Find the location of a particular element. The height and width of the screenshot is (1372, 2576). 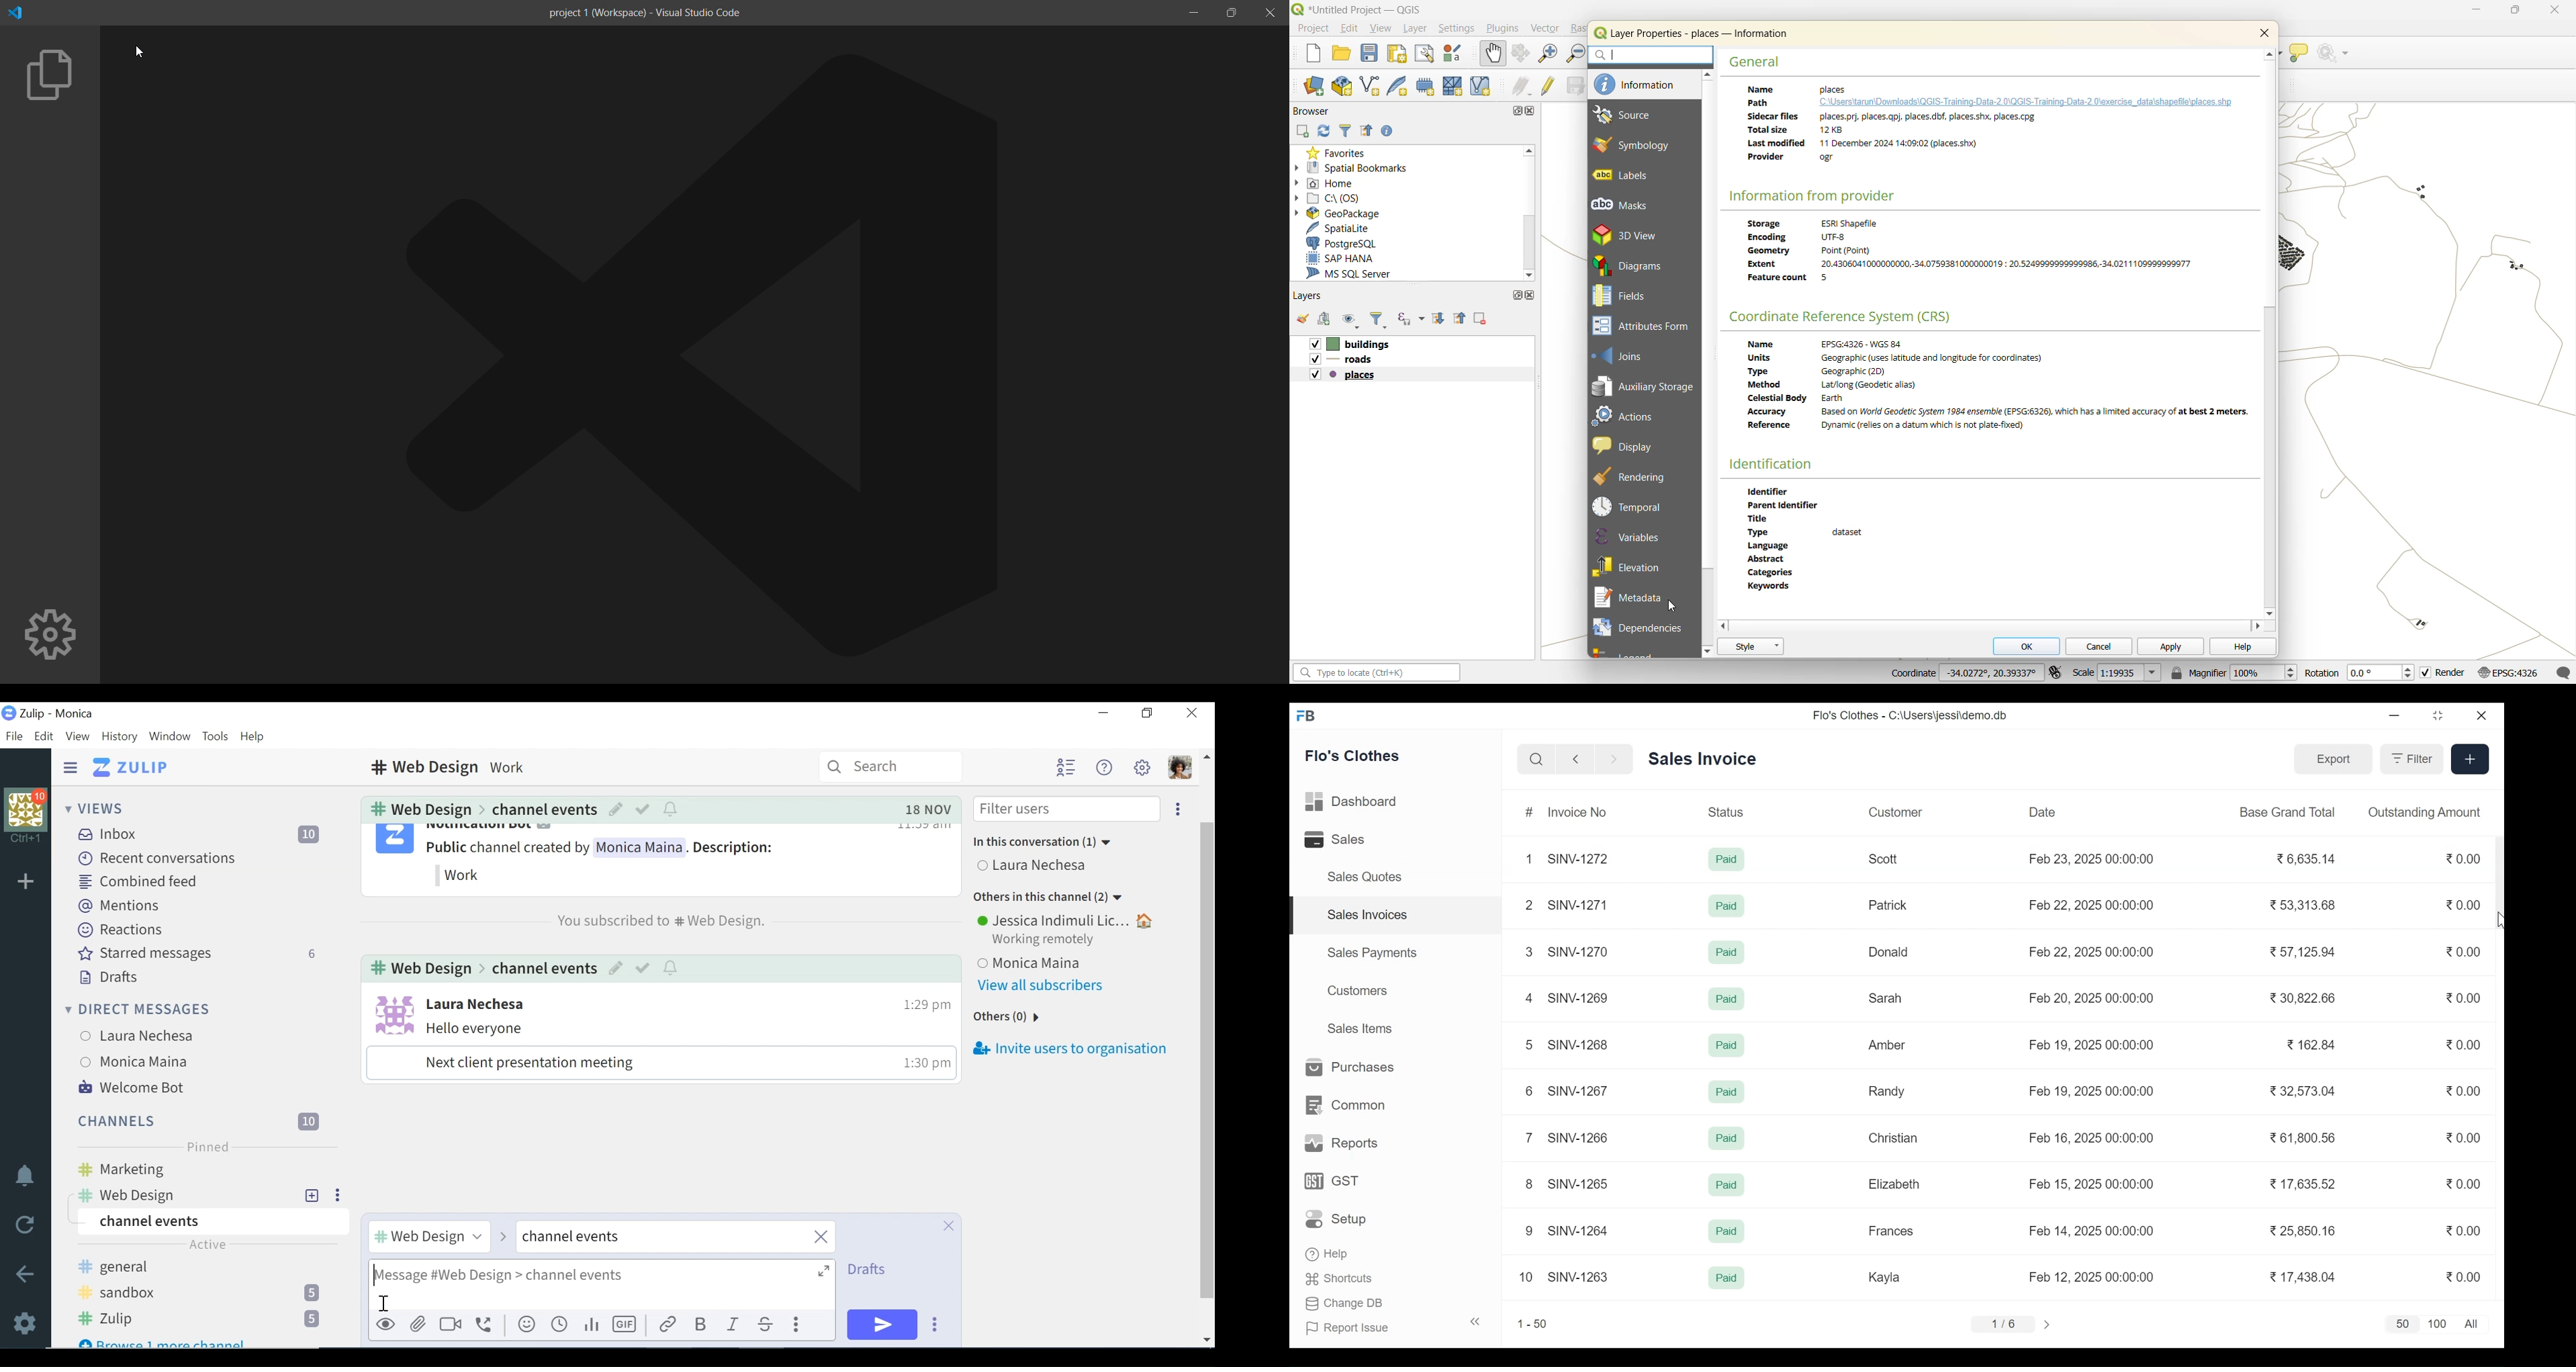

Feb 16. 2025 00:00:00 is located at coordinates (2091, 1138).